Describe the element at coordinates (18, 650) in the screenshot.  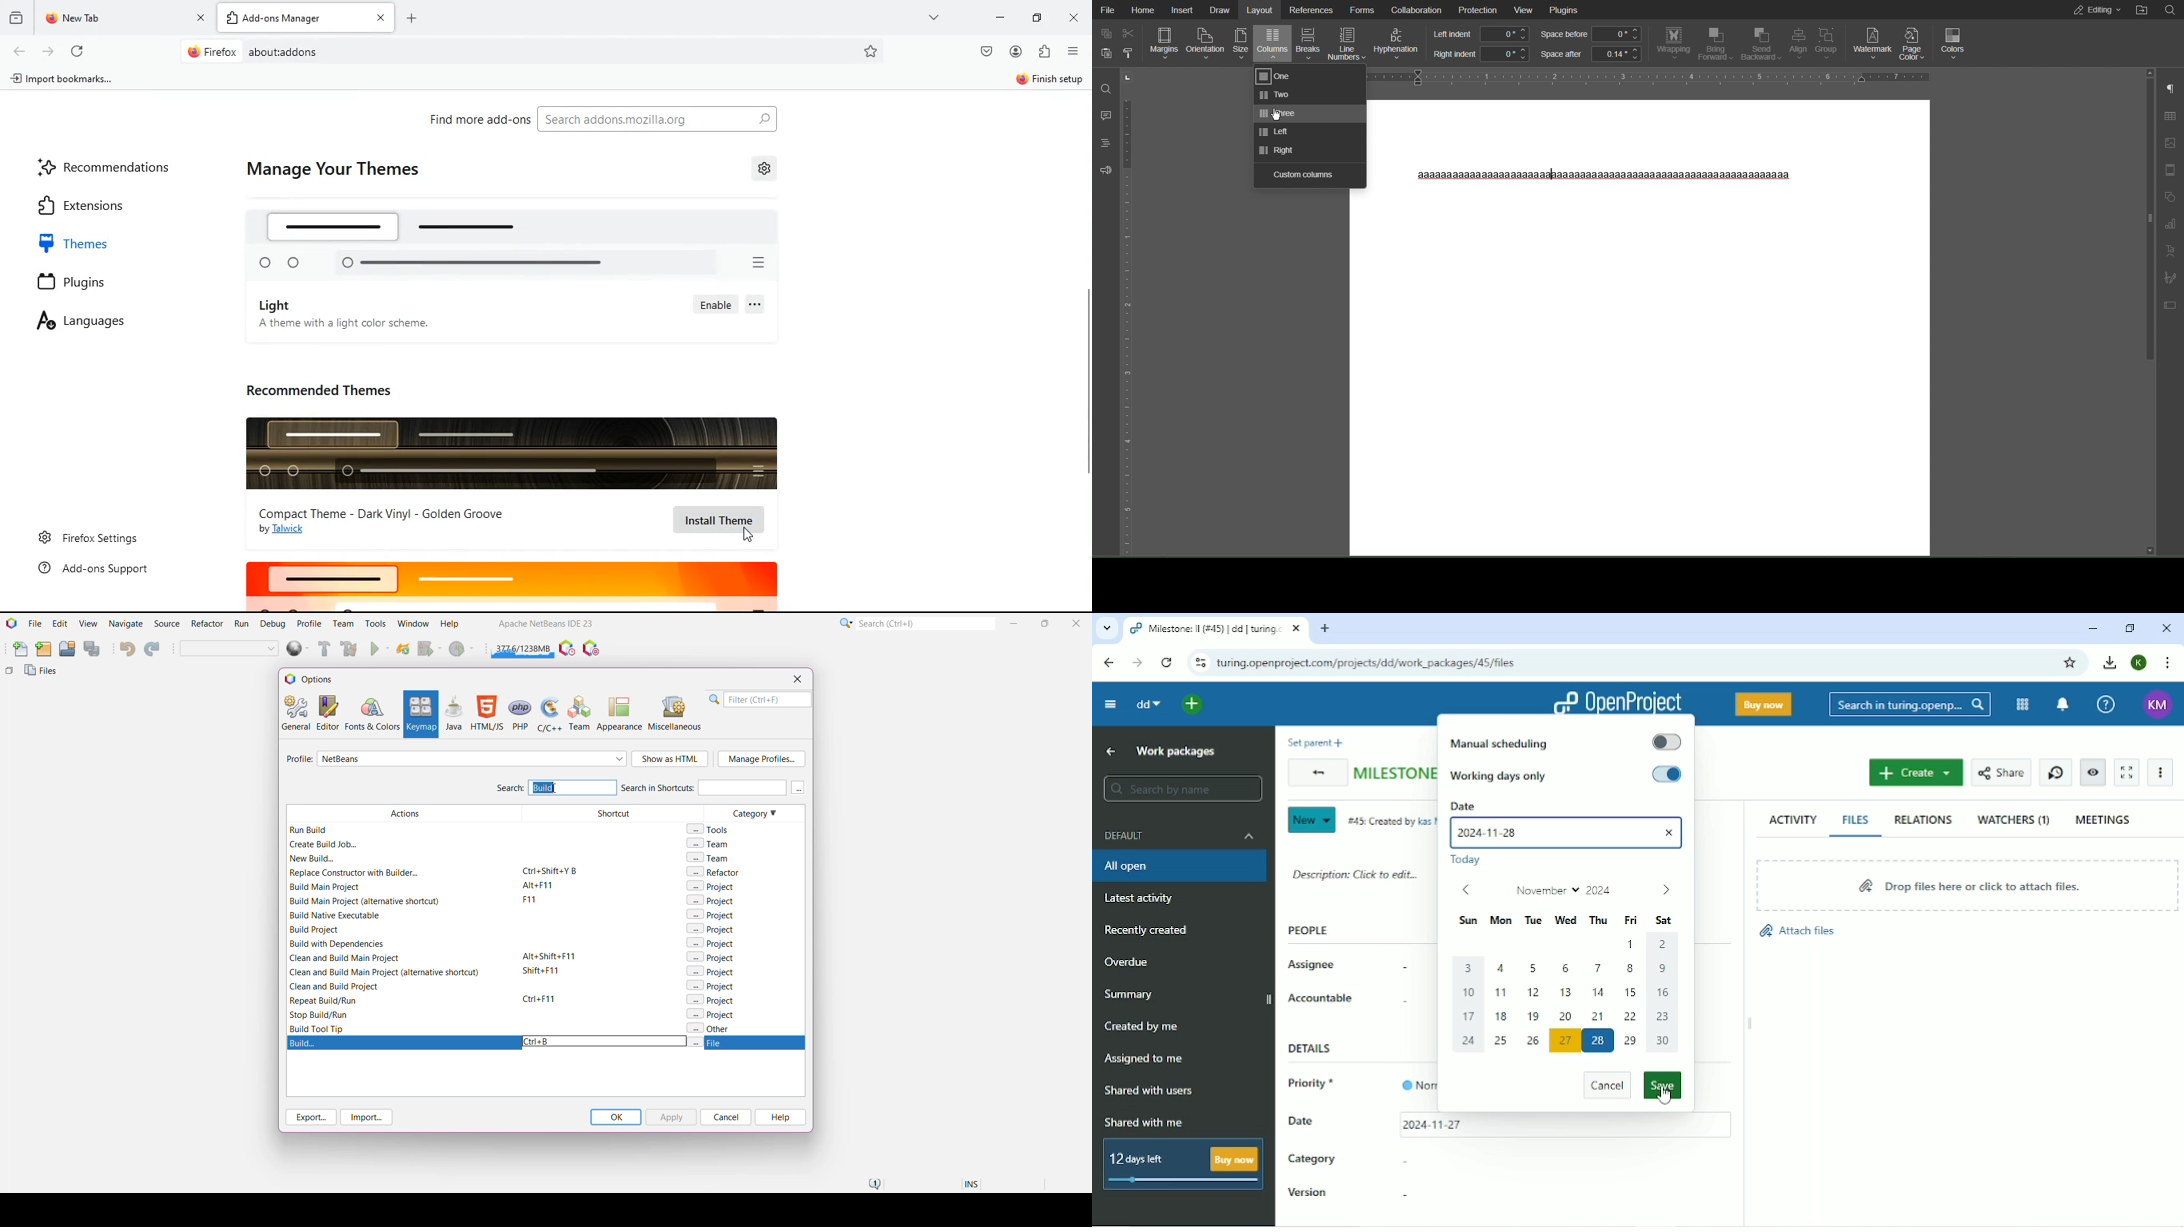
I see `New File` at that location.